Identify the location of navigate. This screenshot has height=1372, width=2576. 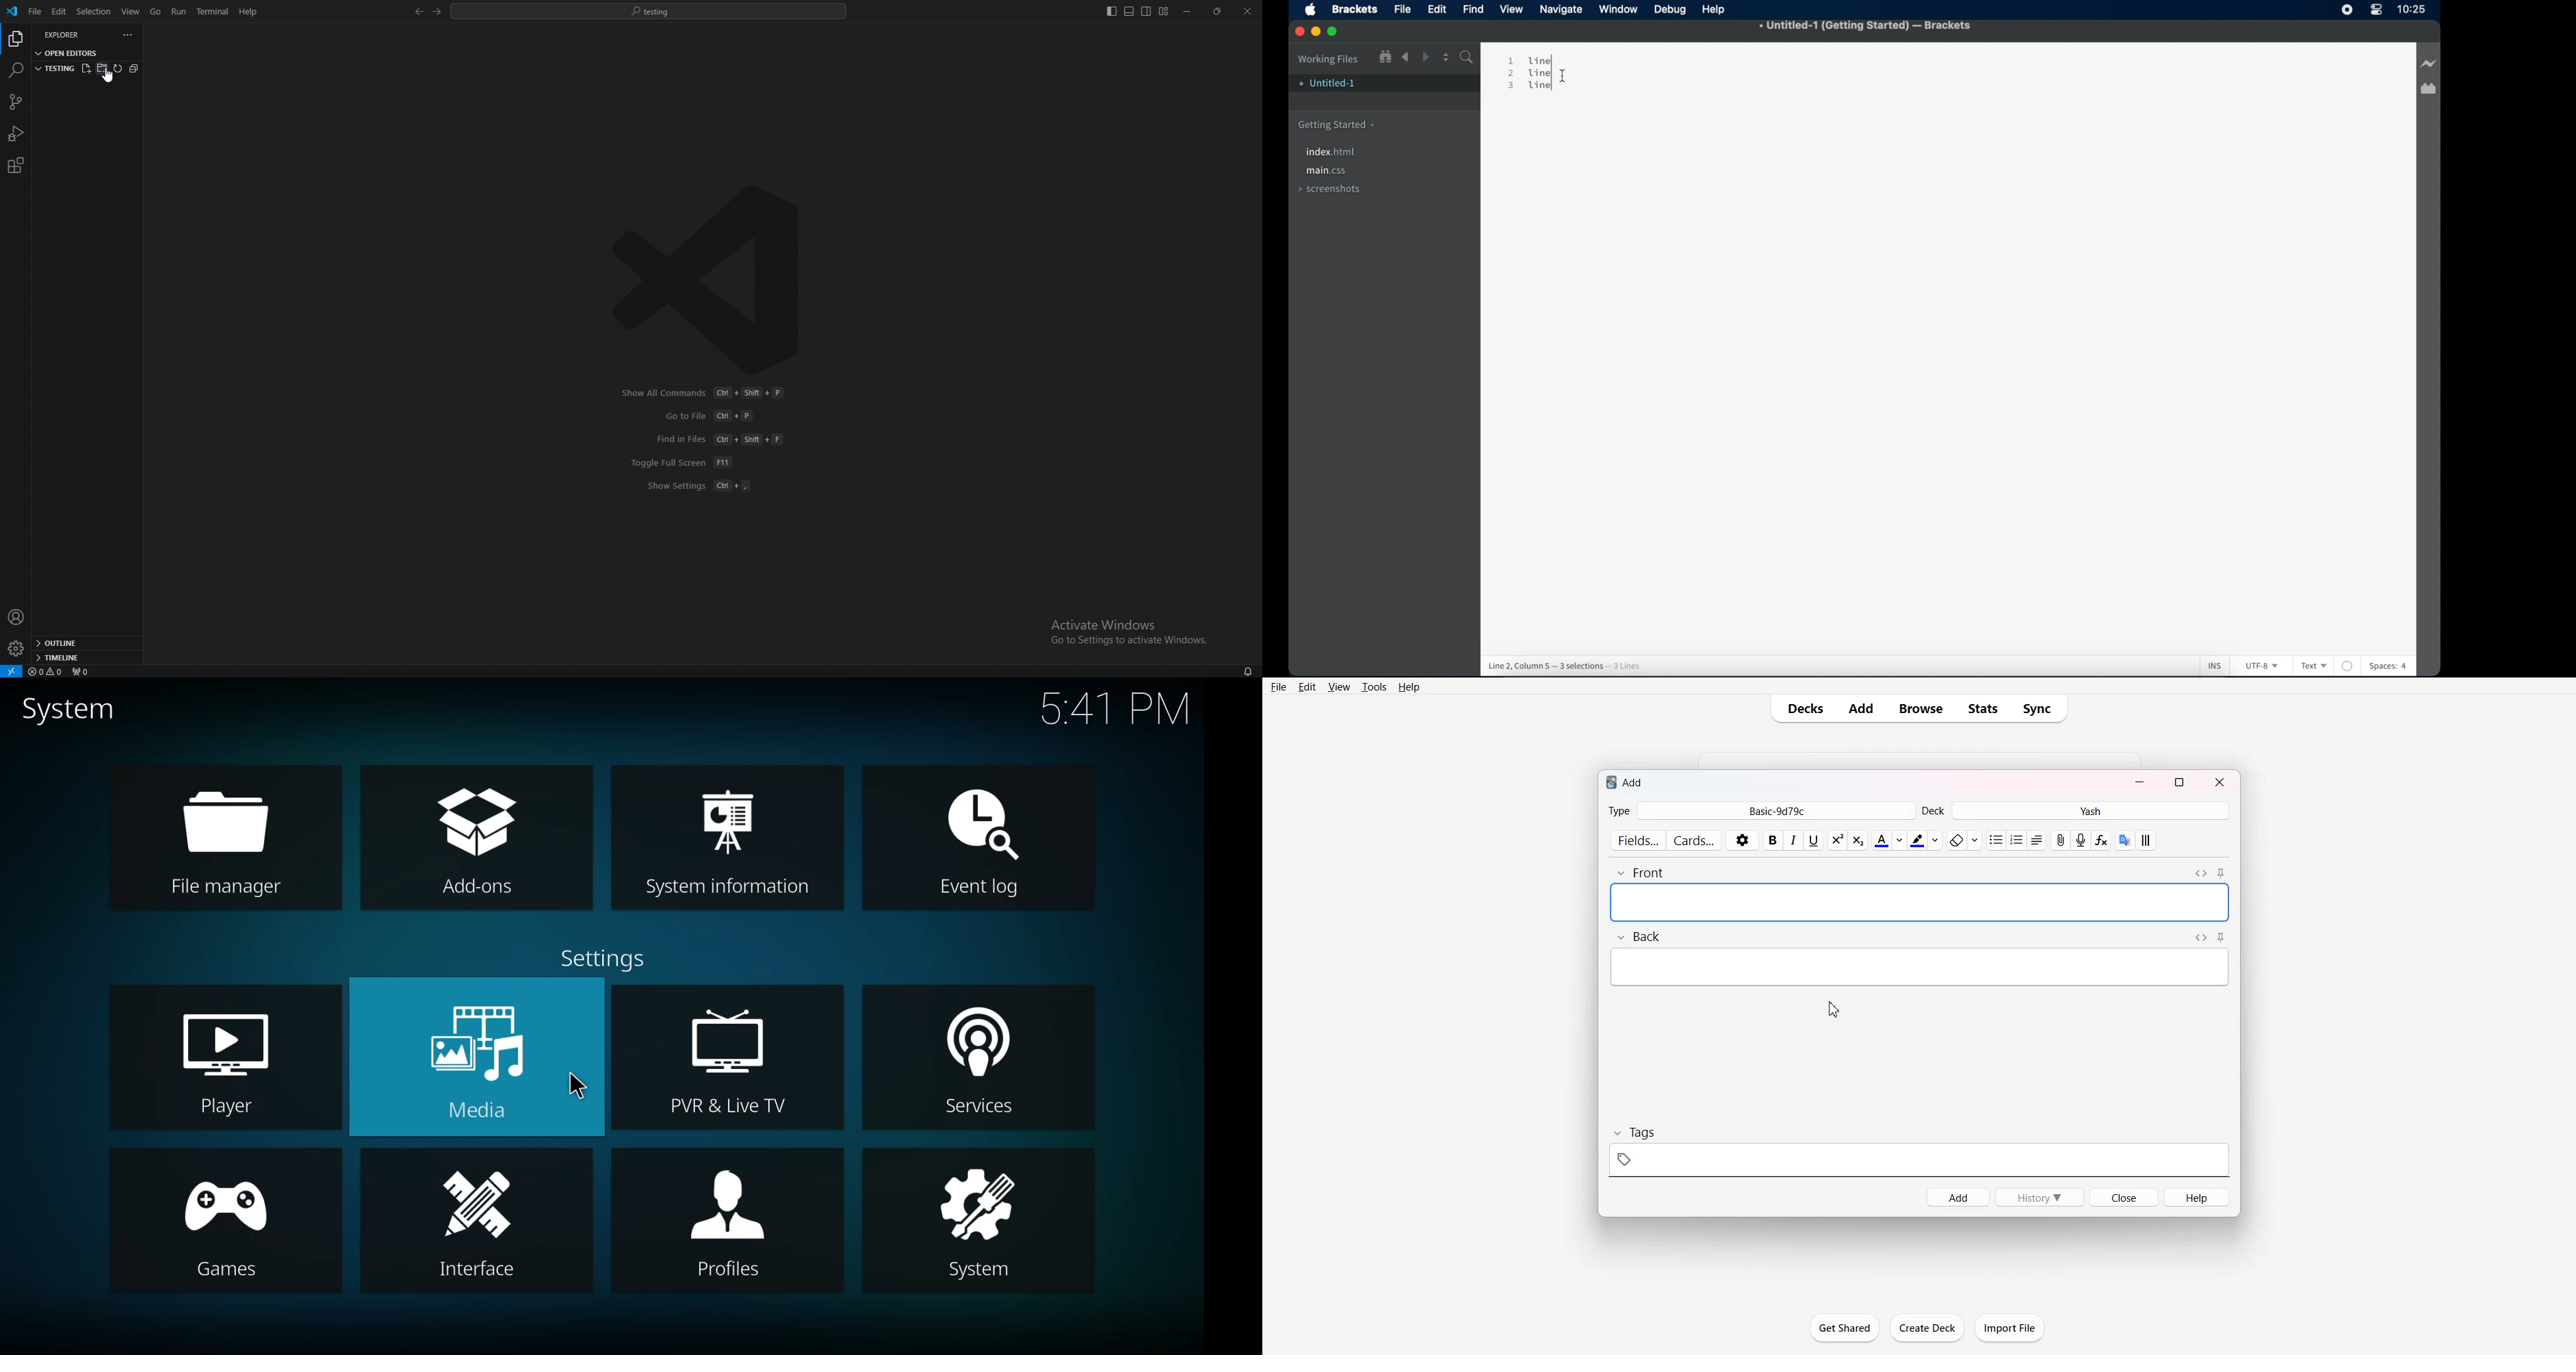
(1562, 10).